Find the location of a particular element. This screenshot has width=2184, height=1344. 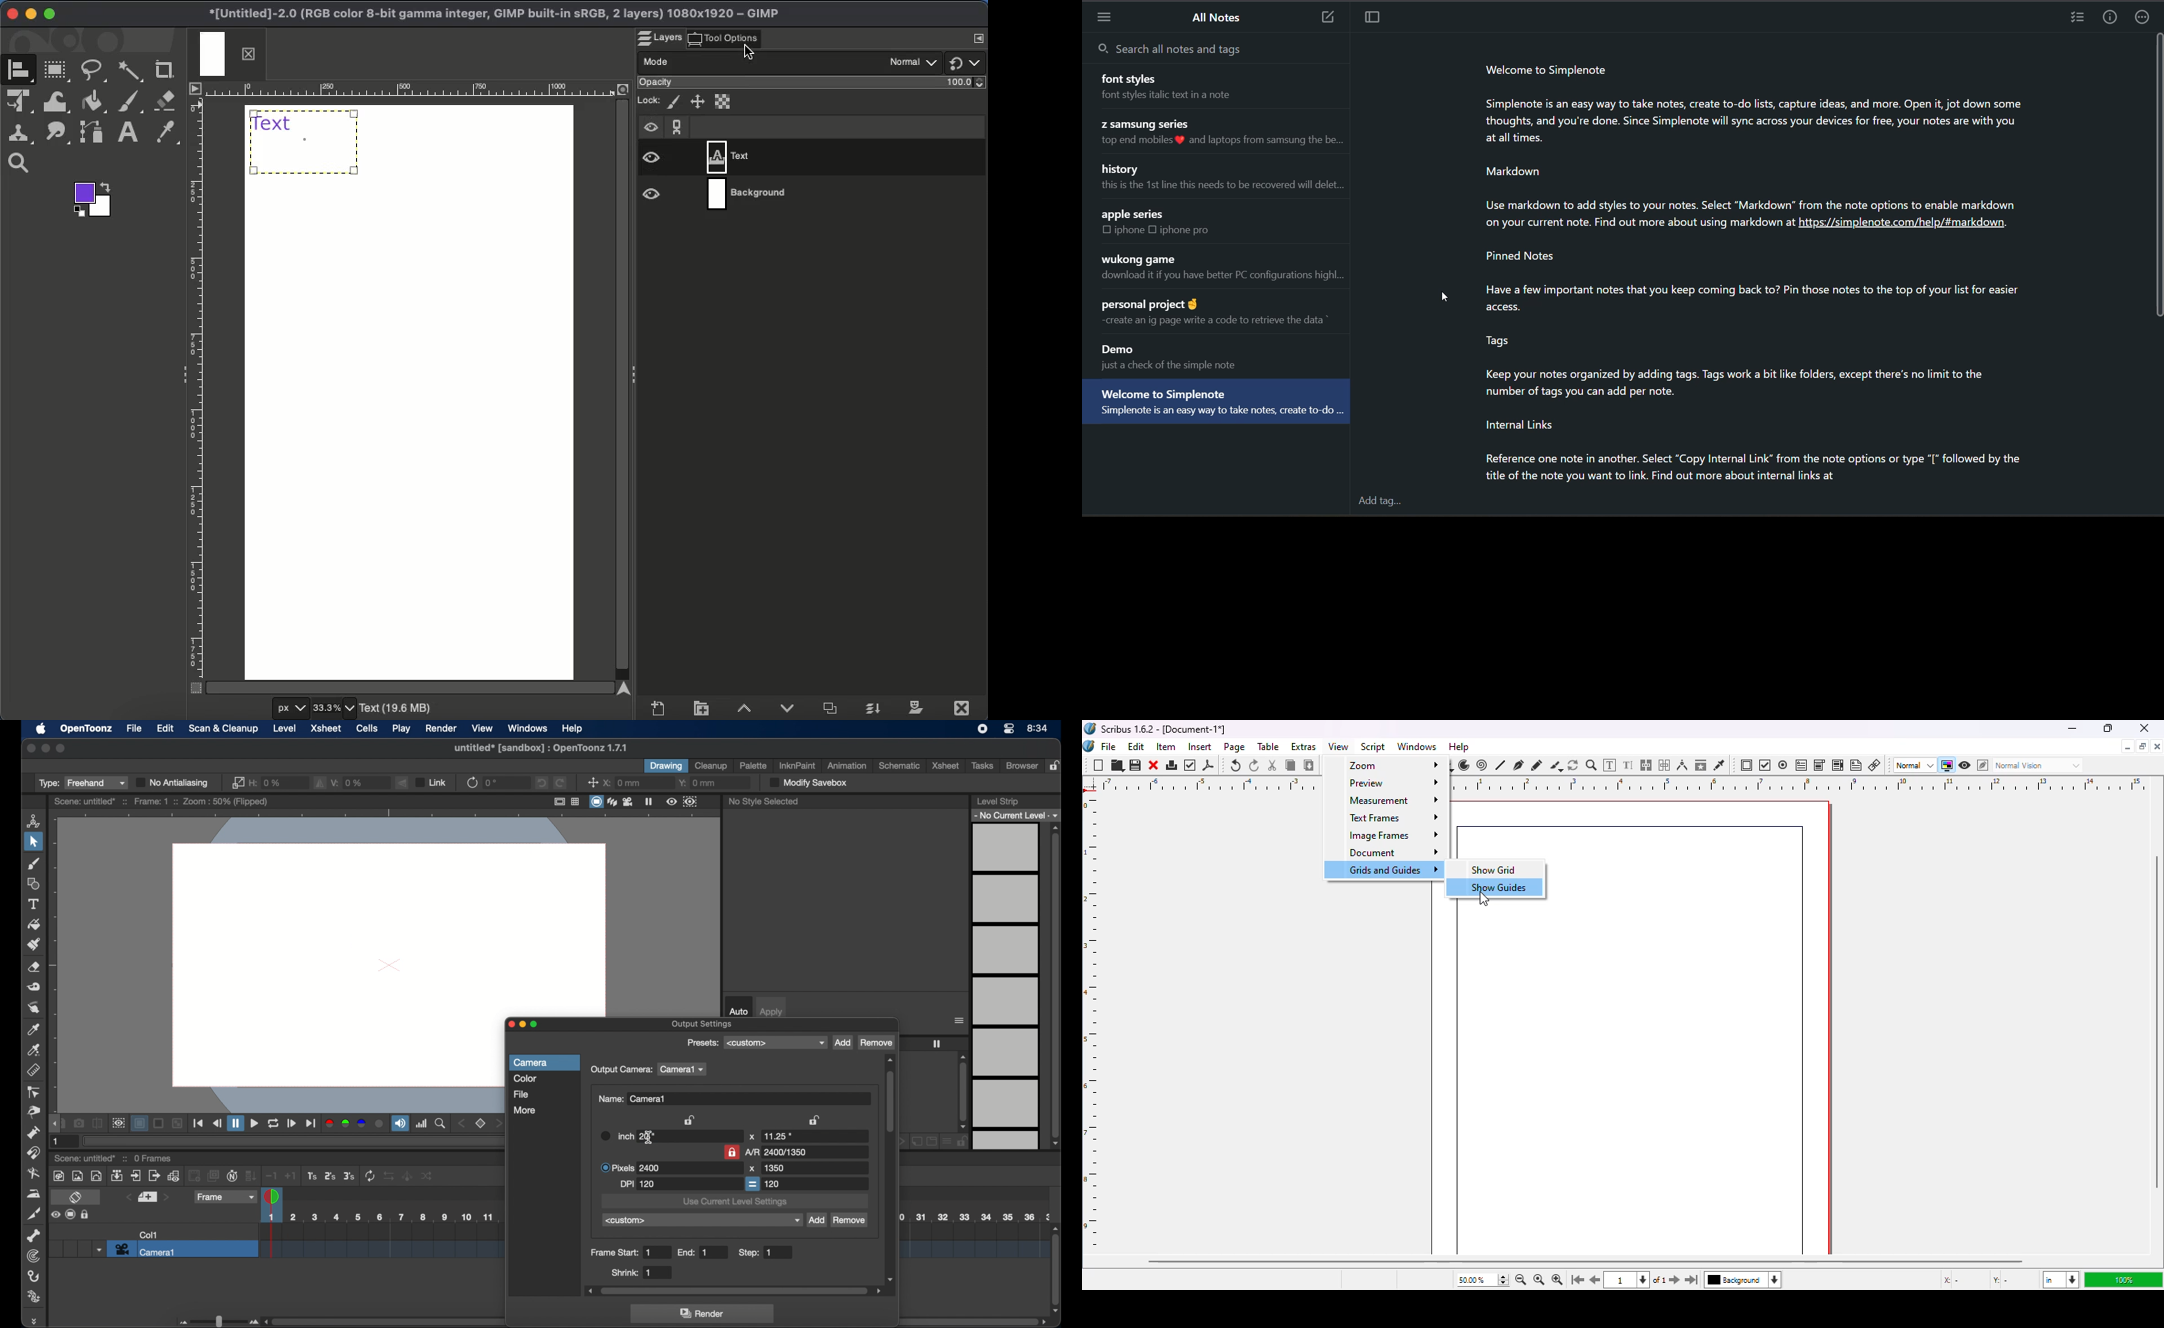

print is located at coordinates (1172, 765).